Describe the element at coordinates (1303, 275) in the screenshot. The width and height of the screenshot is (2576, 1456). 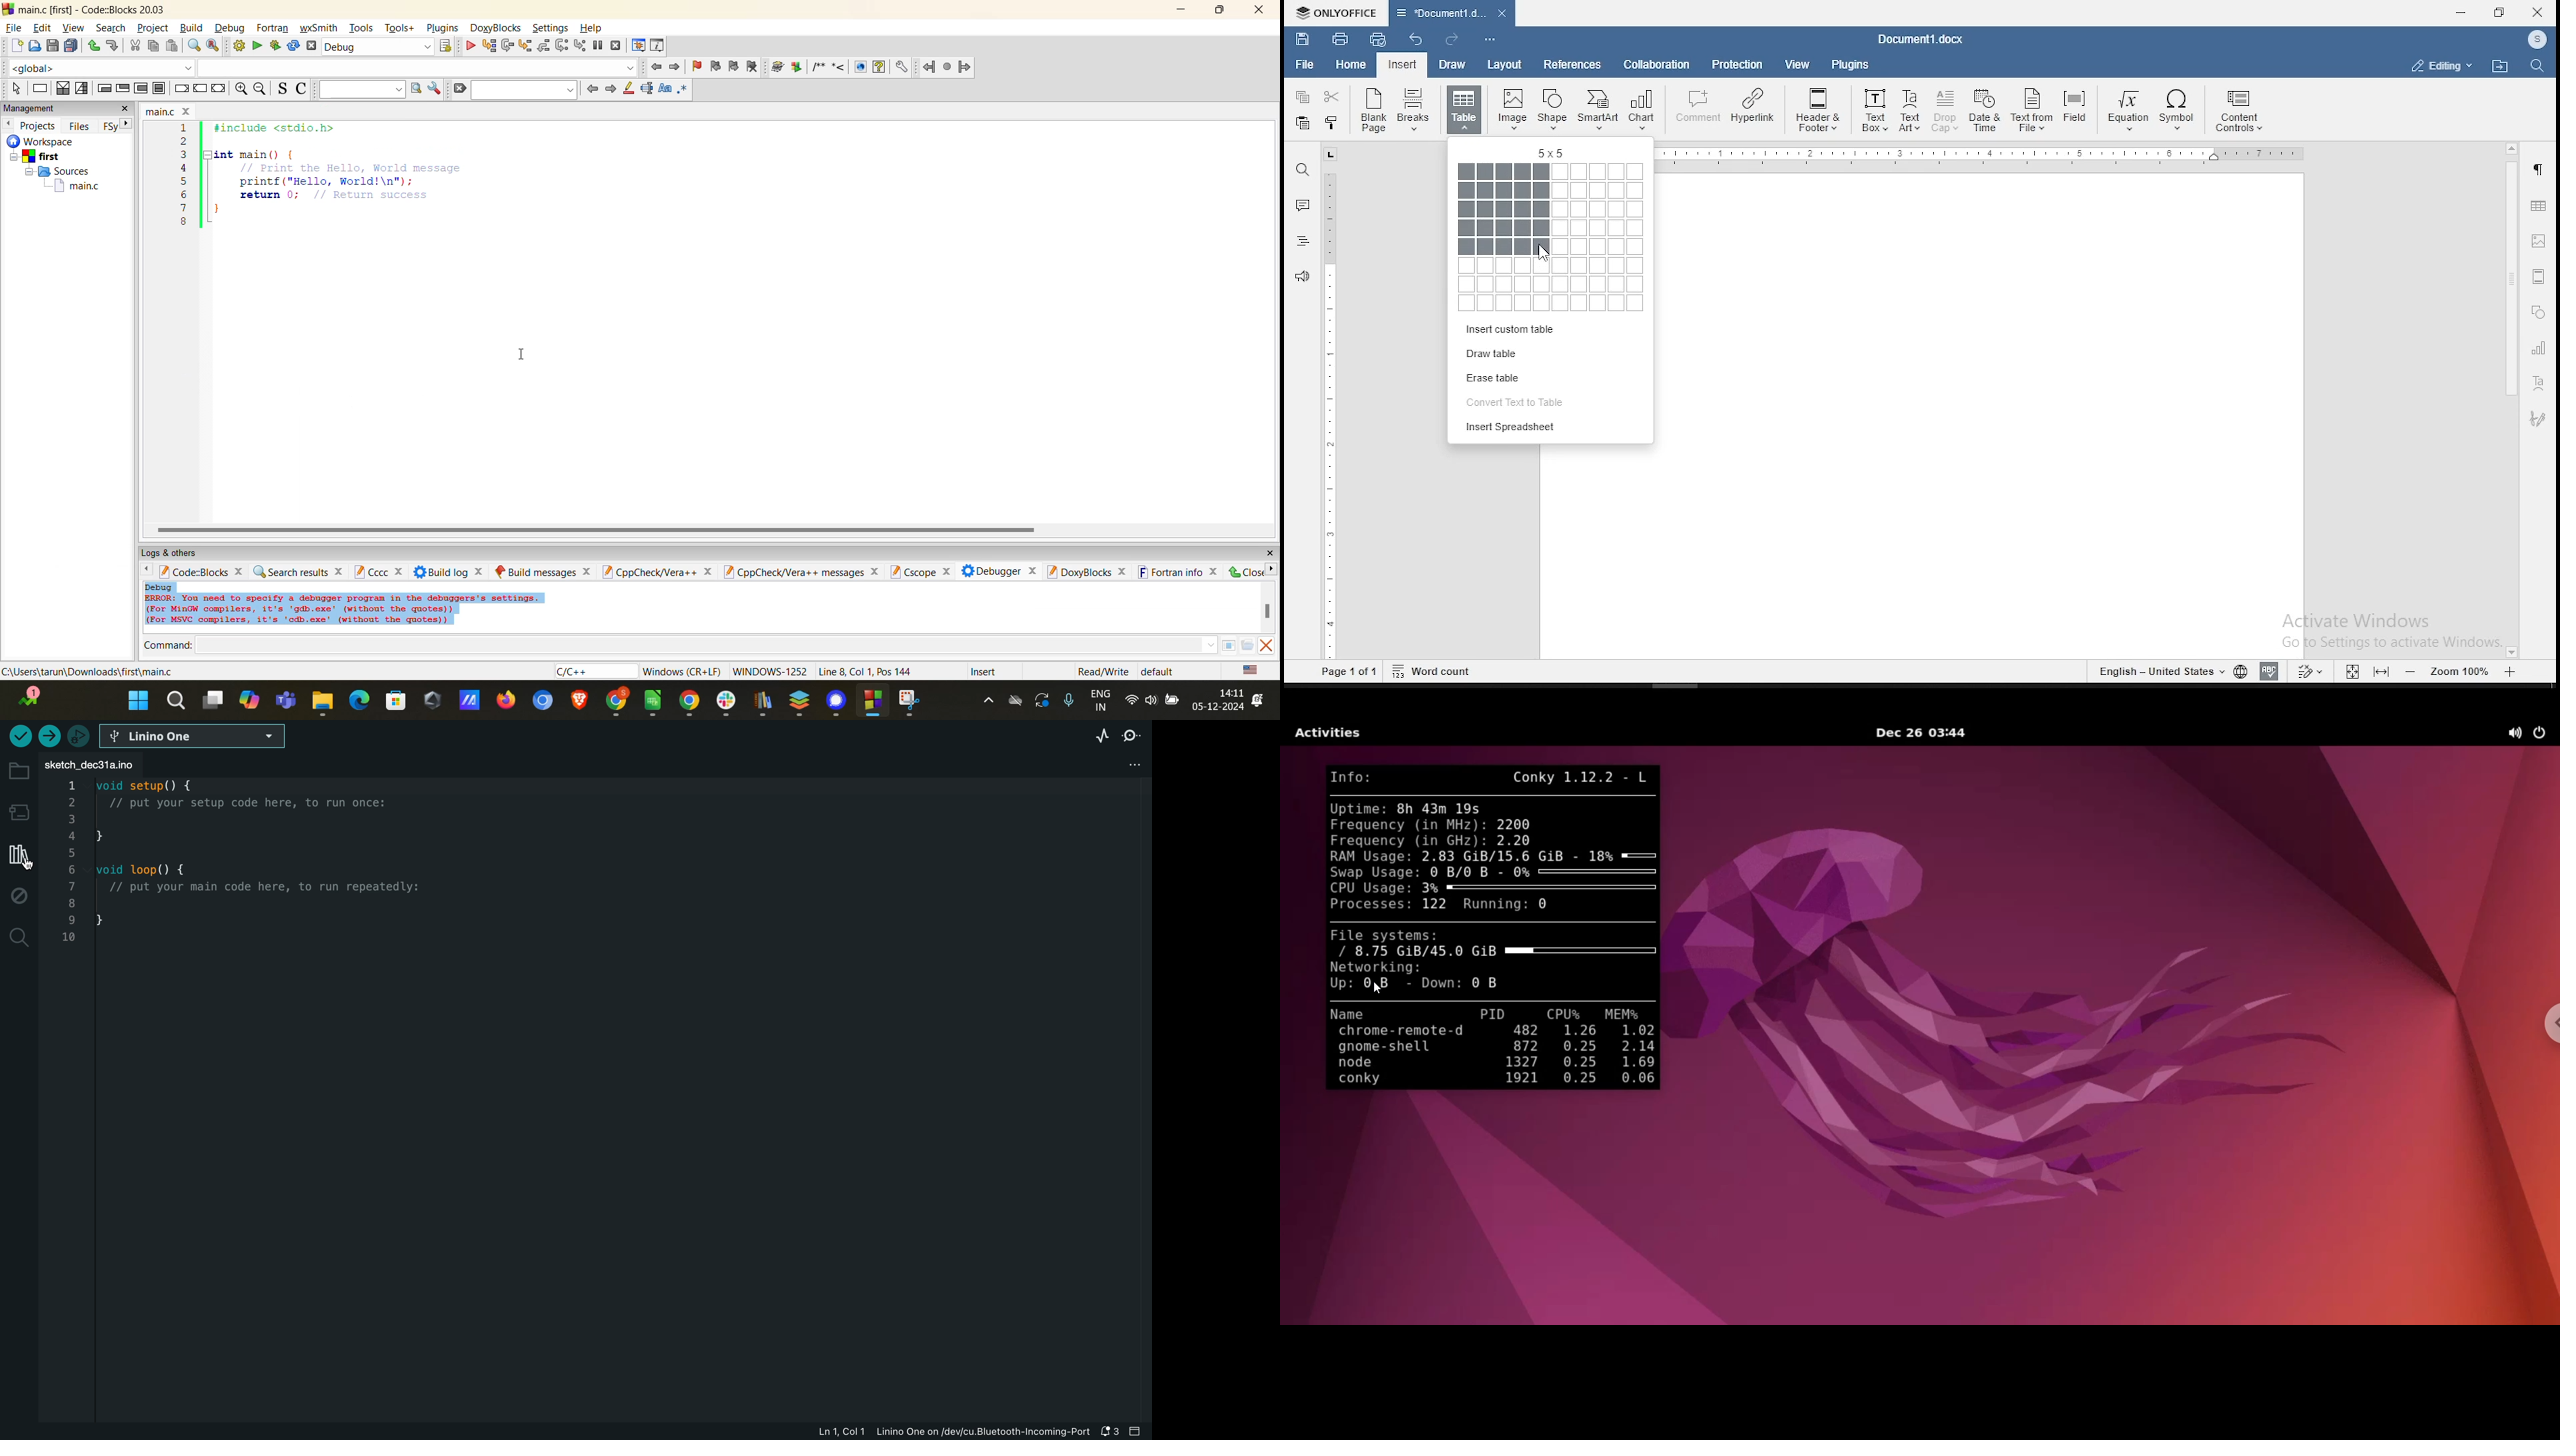
I see `feedback and support` at that location.